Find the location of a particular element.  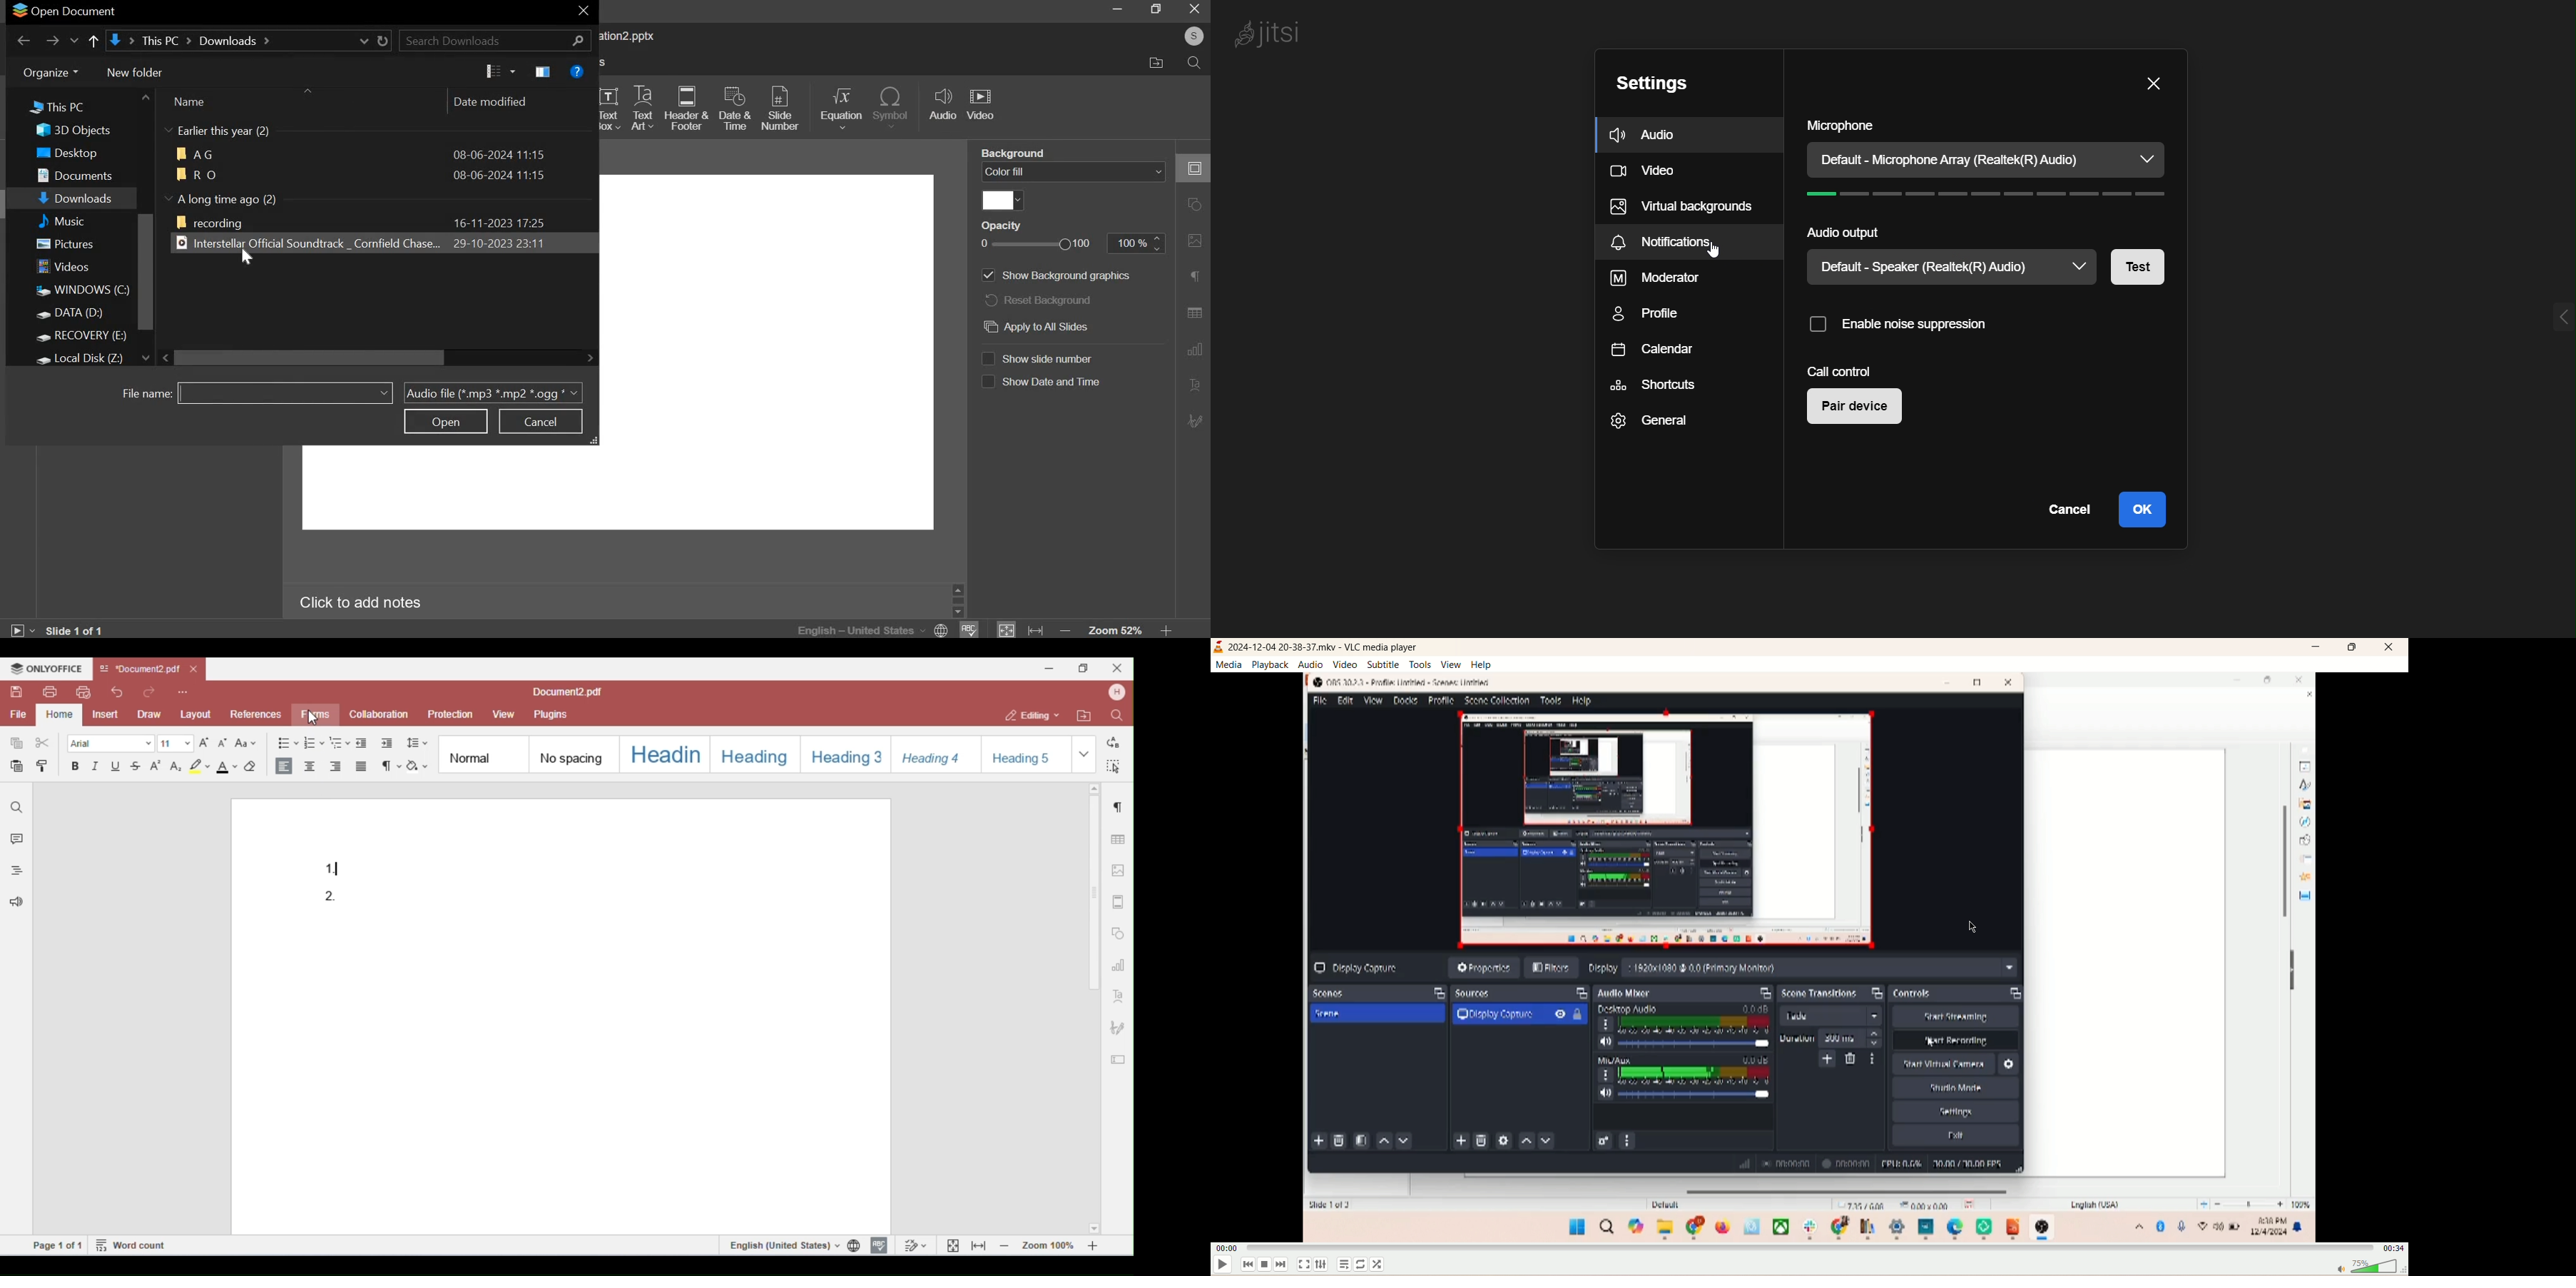

close dialog is located at coordinates (2153, 86).